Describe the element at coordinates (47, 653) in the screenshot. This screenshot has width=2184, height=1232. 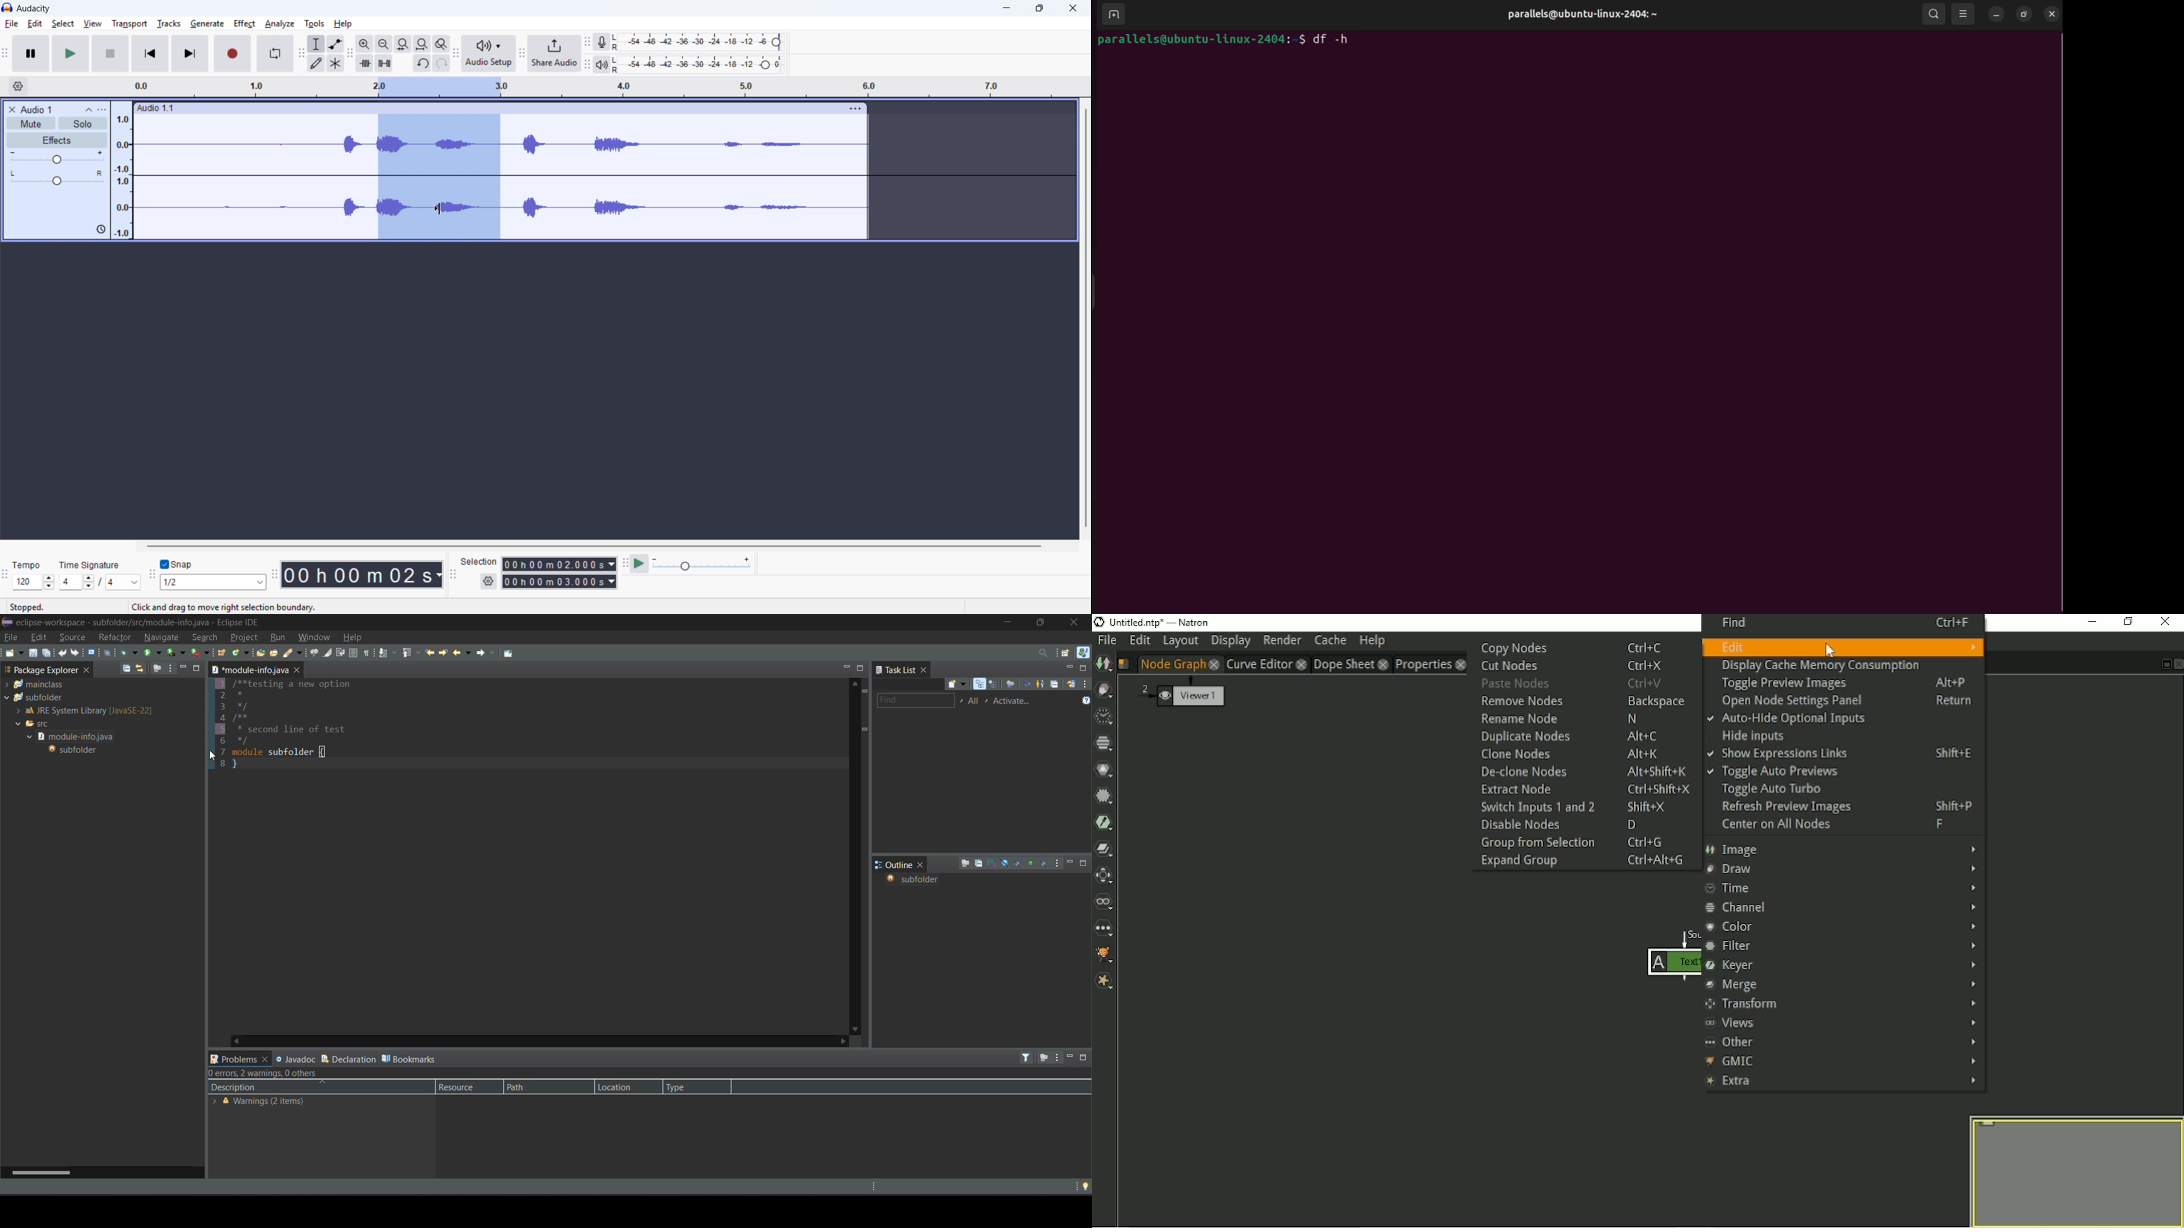
I see `save all` at that location.